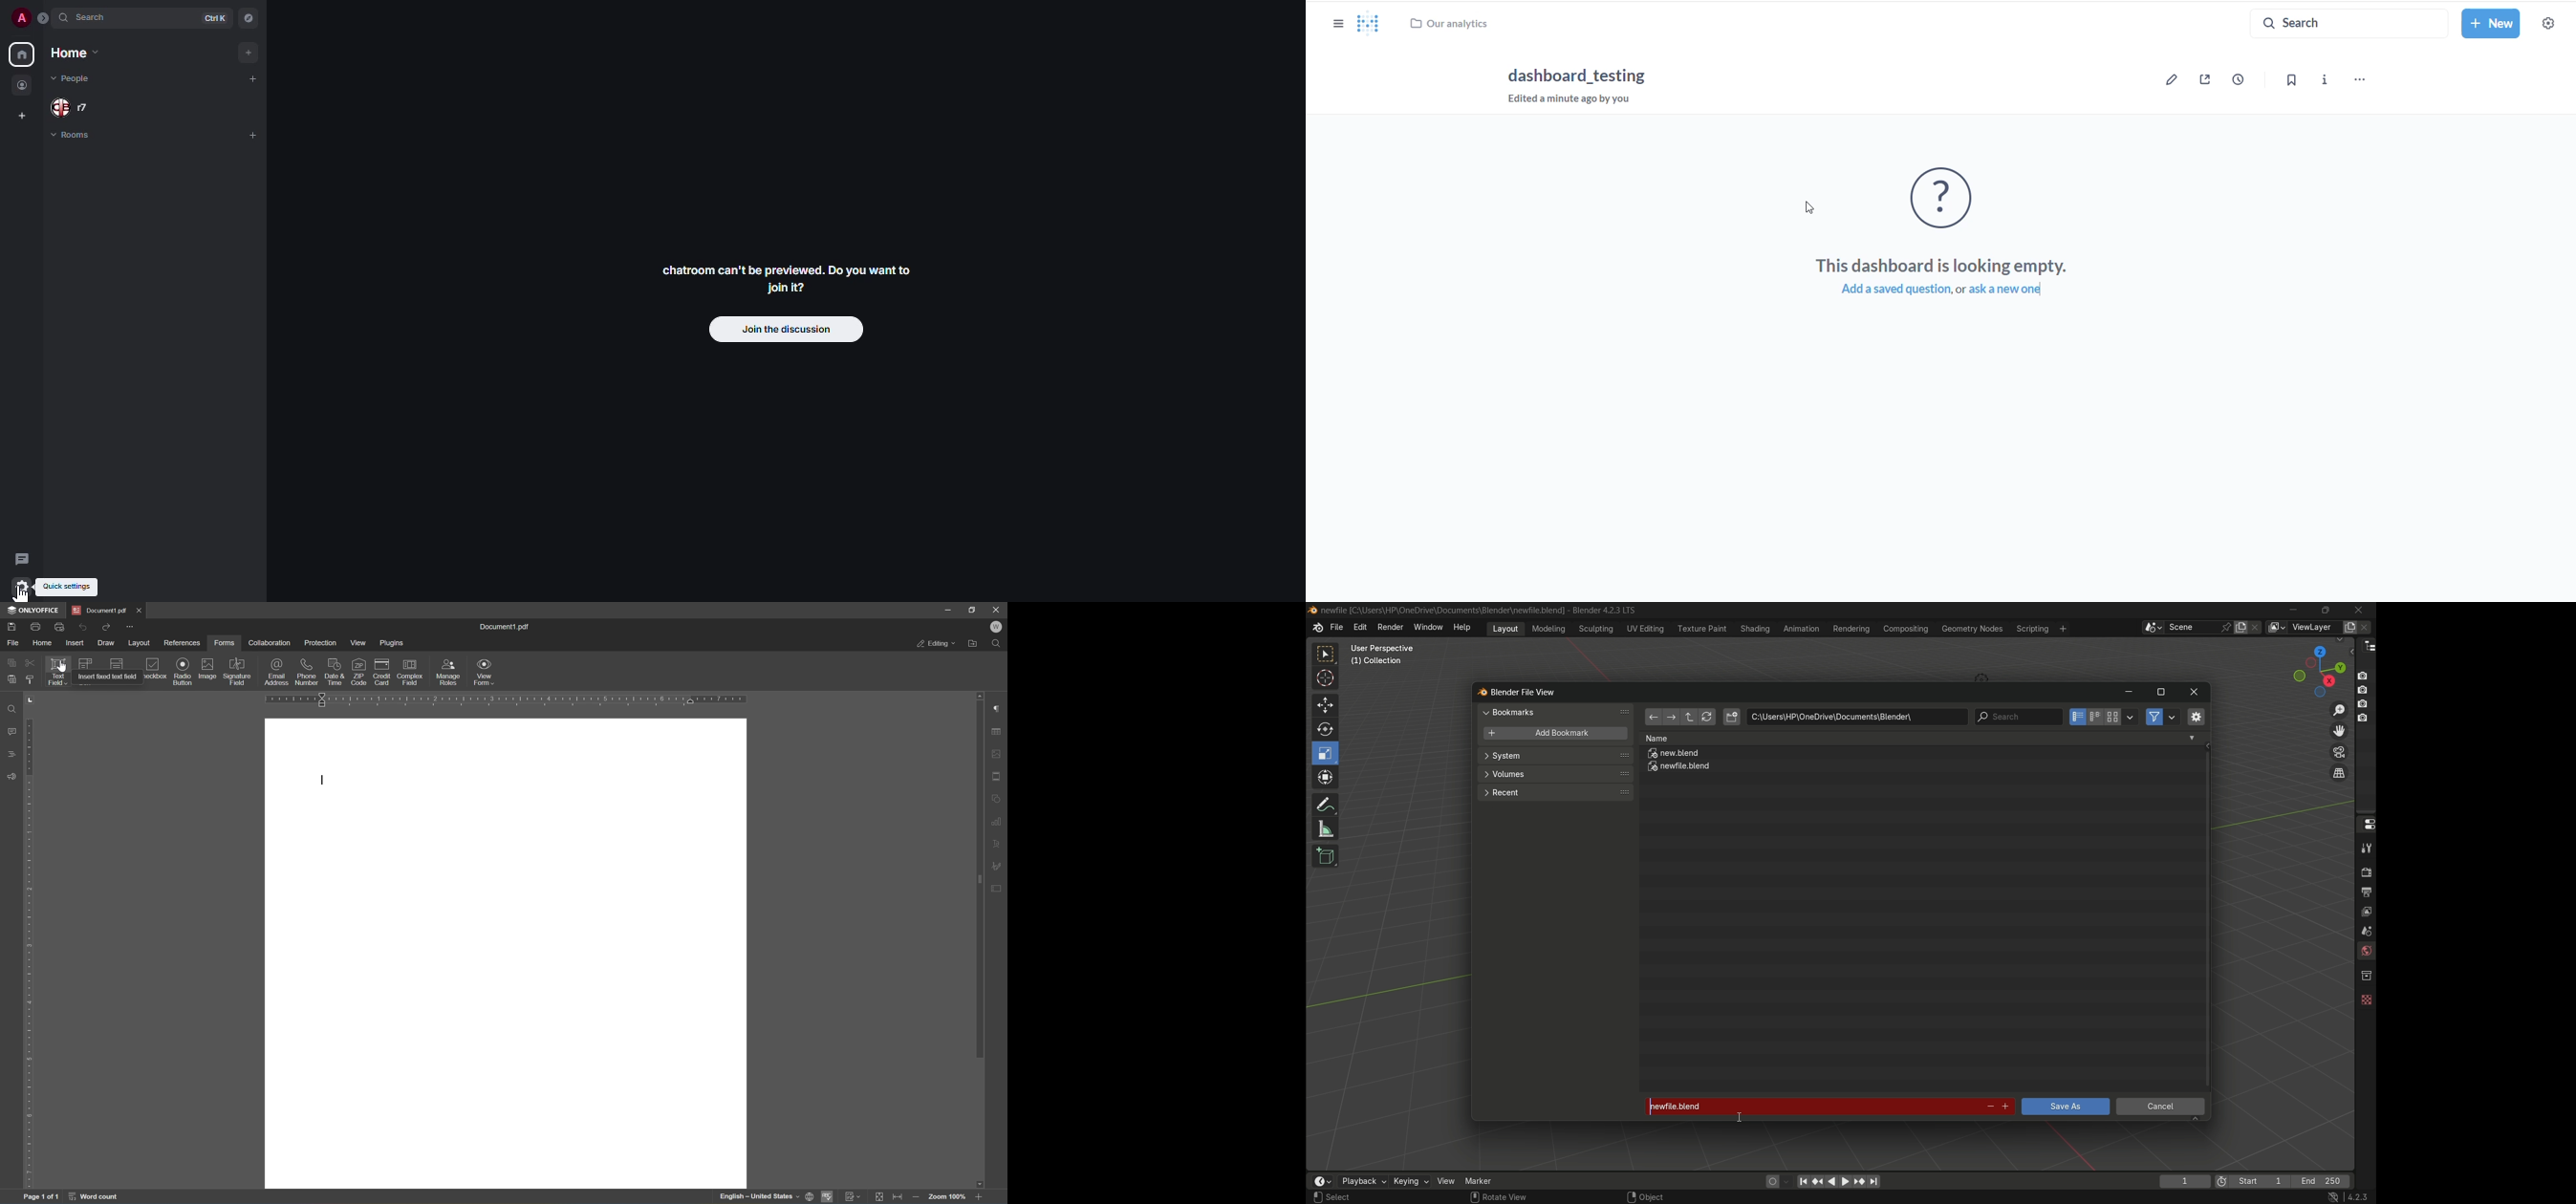 Image resolution: width=2576 pixels, height=1204 pixels. What do you see at coordinates (21, 559) in the screenshot?
I see `threads` at bounding box center [21, 559].